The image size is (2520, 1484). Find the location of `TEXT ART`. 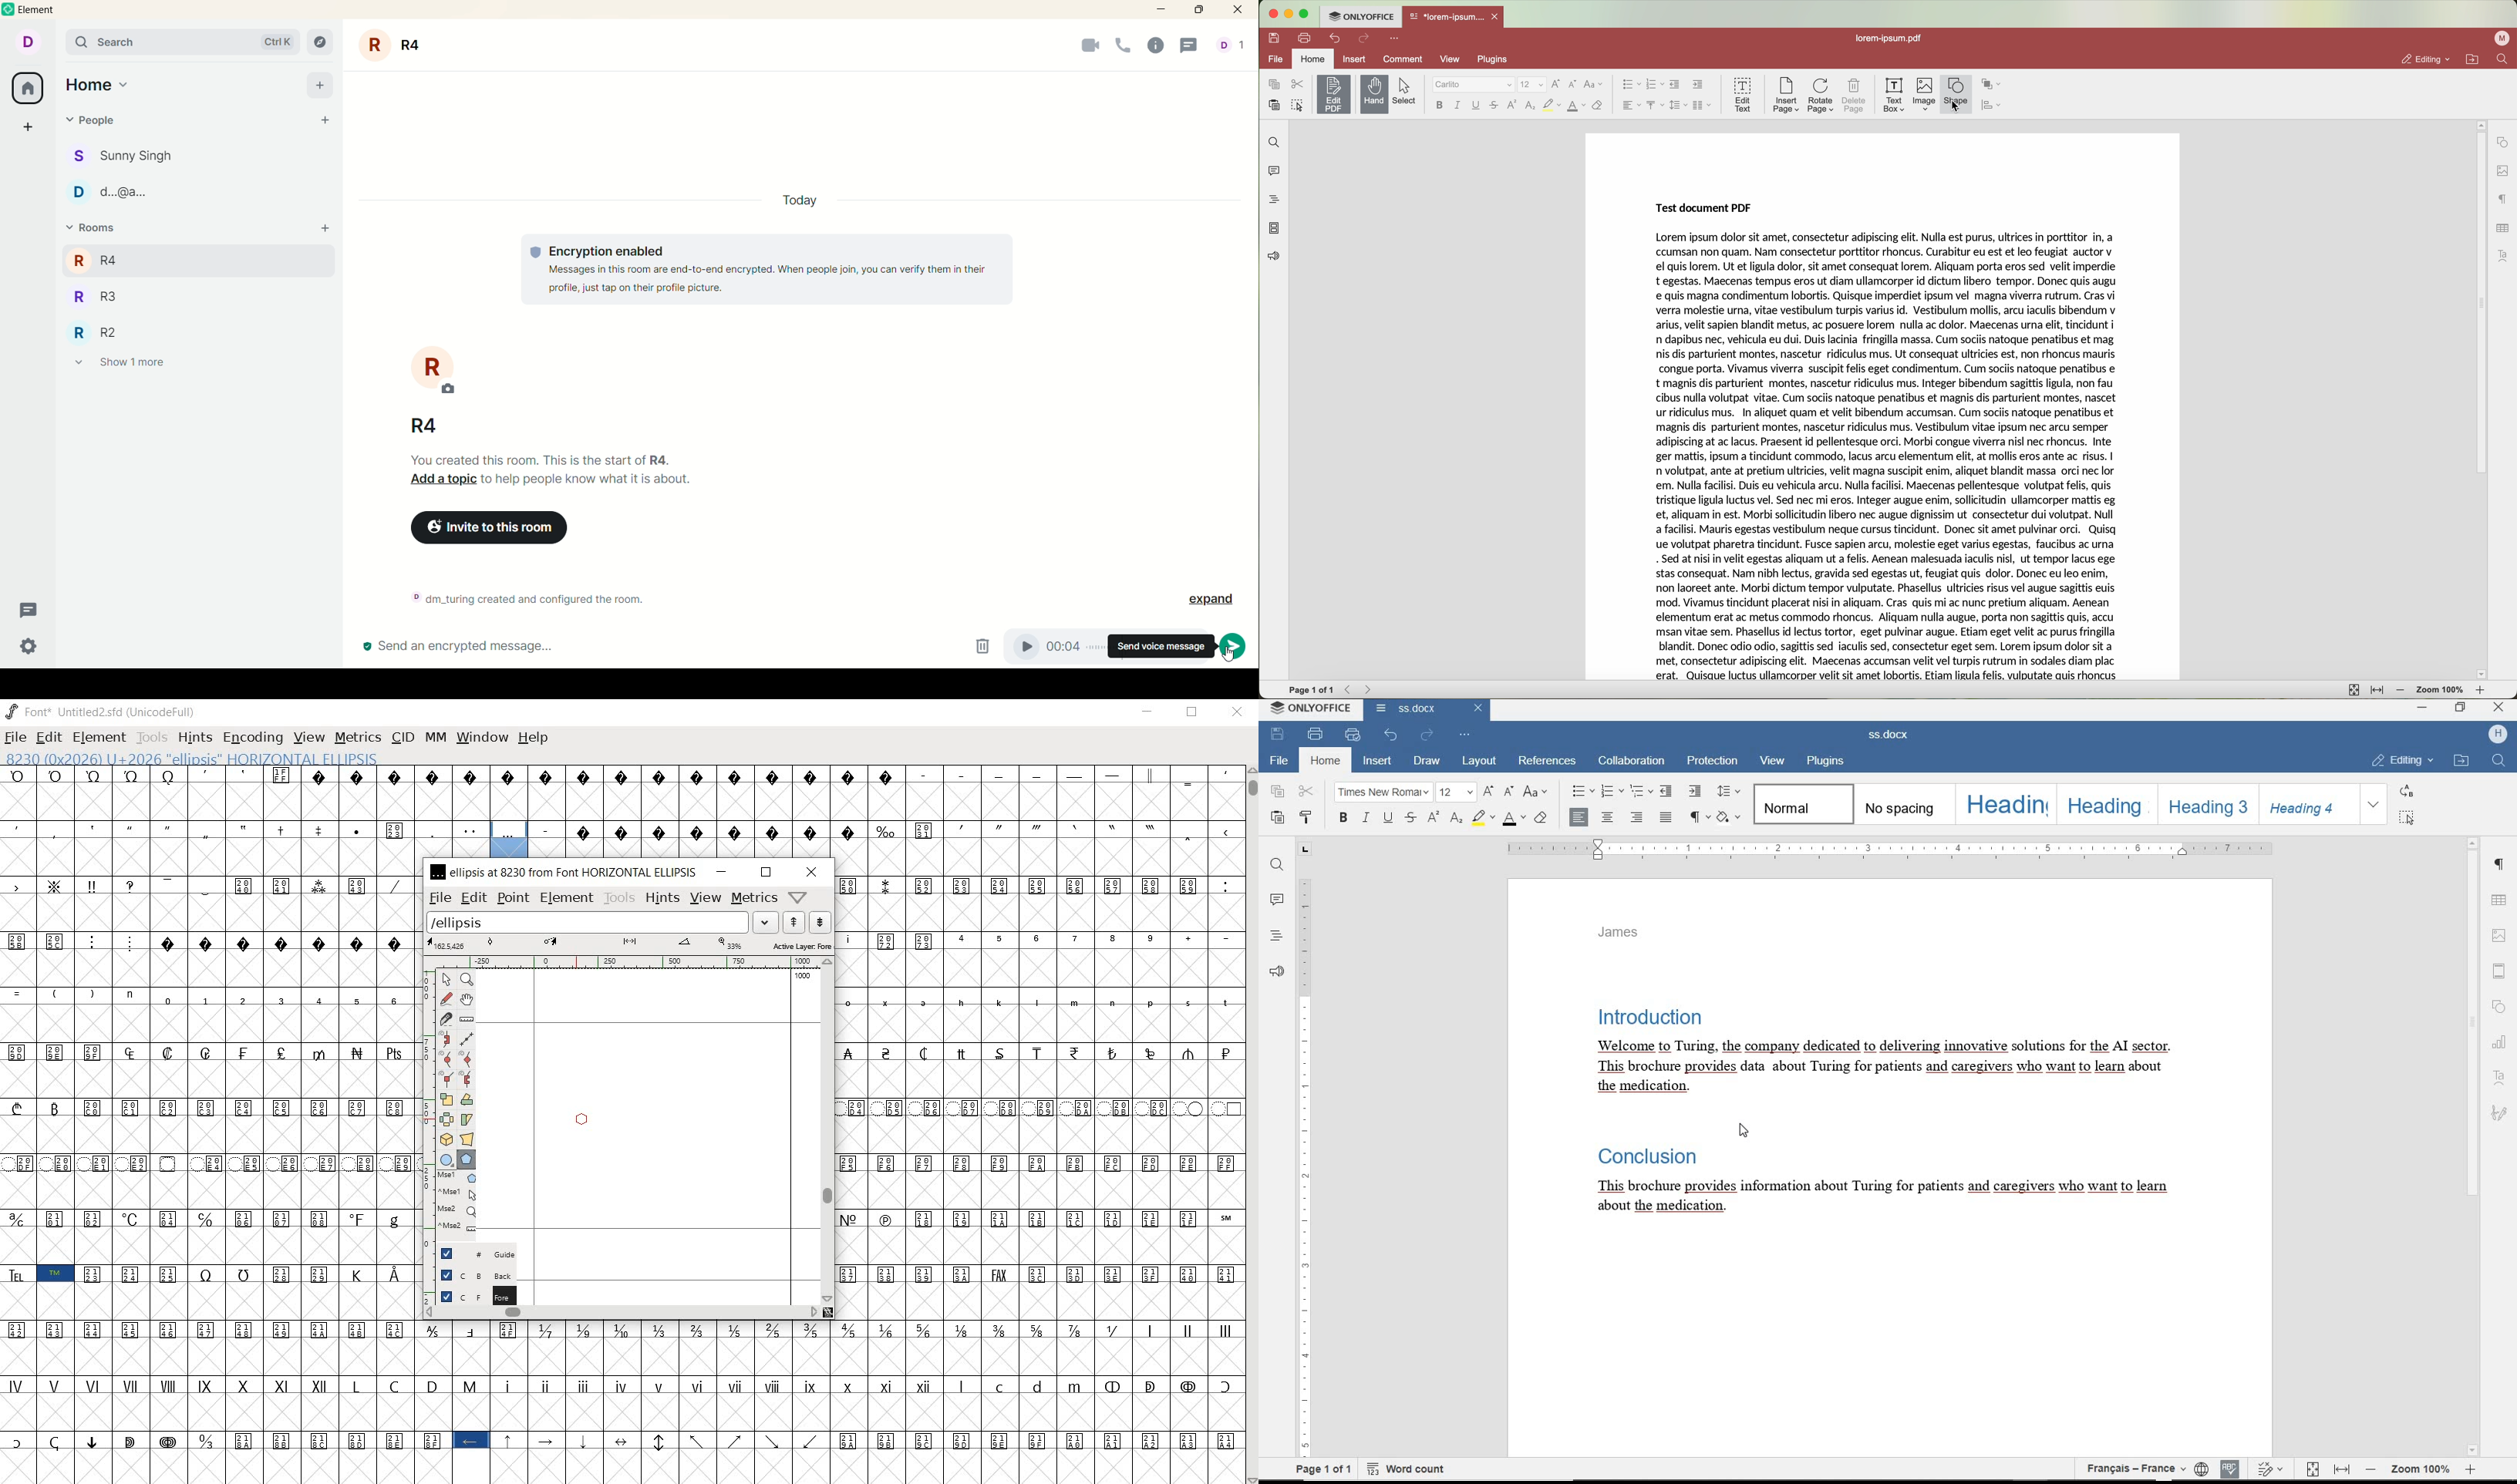

TEXT ART is located at coordinates (2501, 1076).